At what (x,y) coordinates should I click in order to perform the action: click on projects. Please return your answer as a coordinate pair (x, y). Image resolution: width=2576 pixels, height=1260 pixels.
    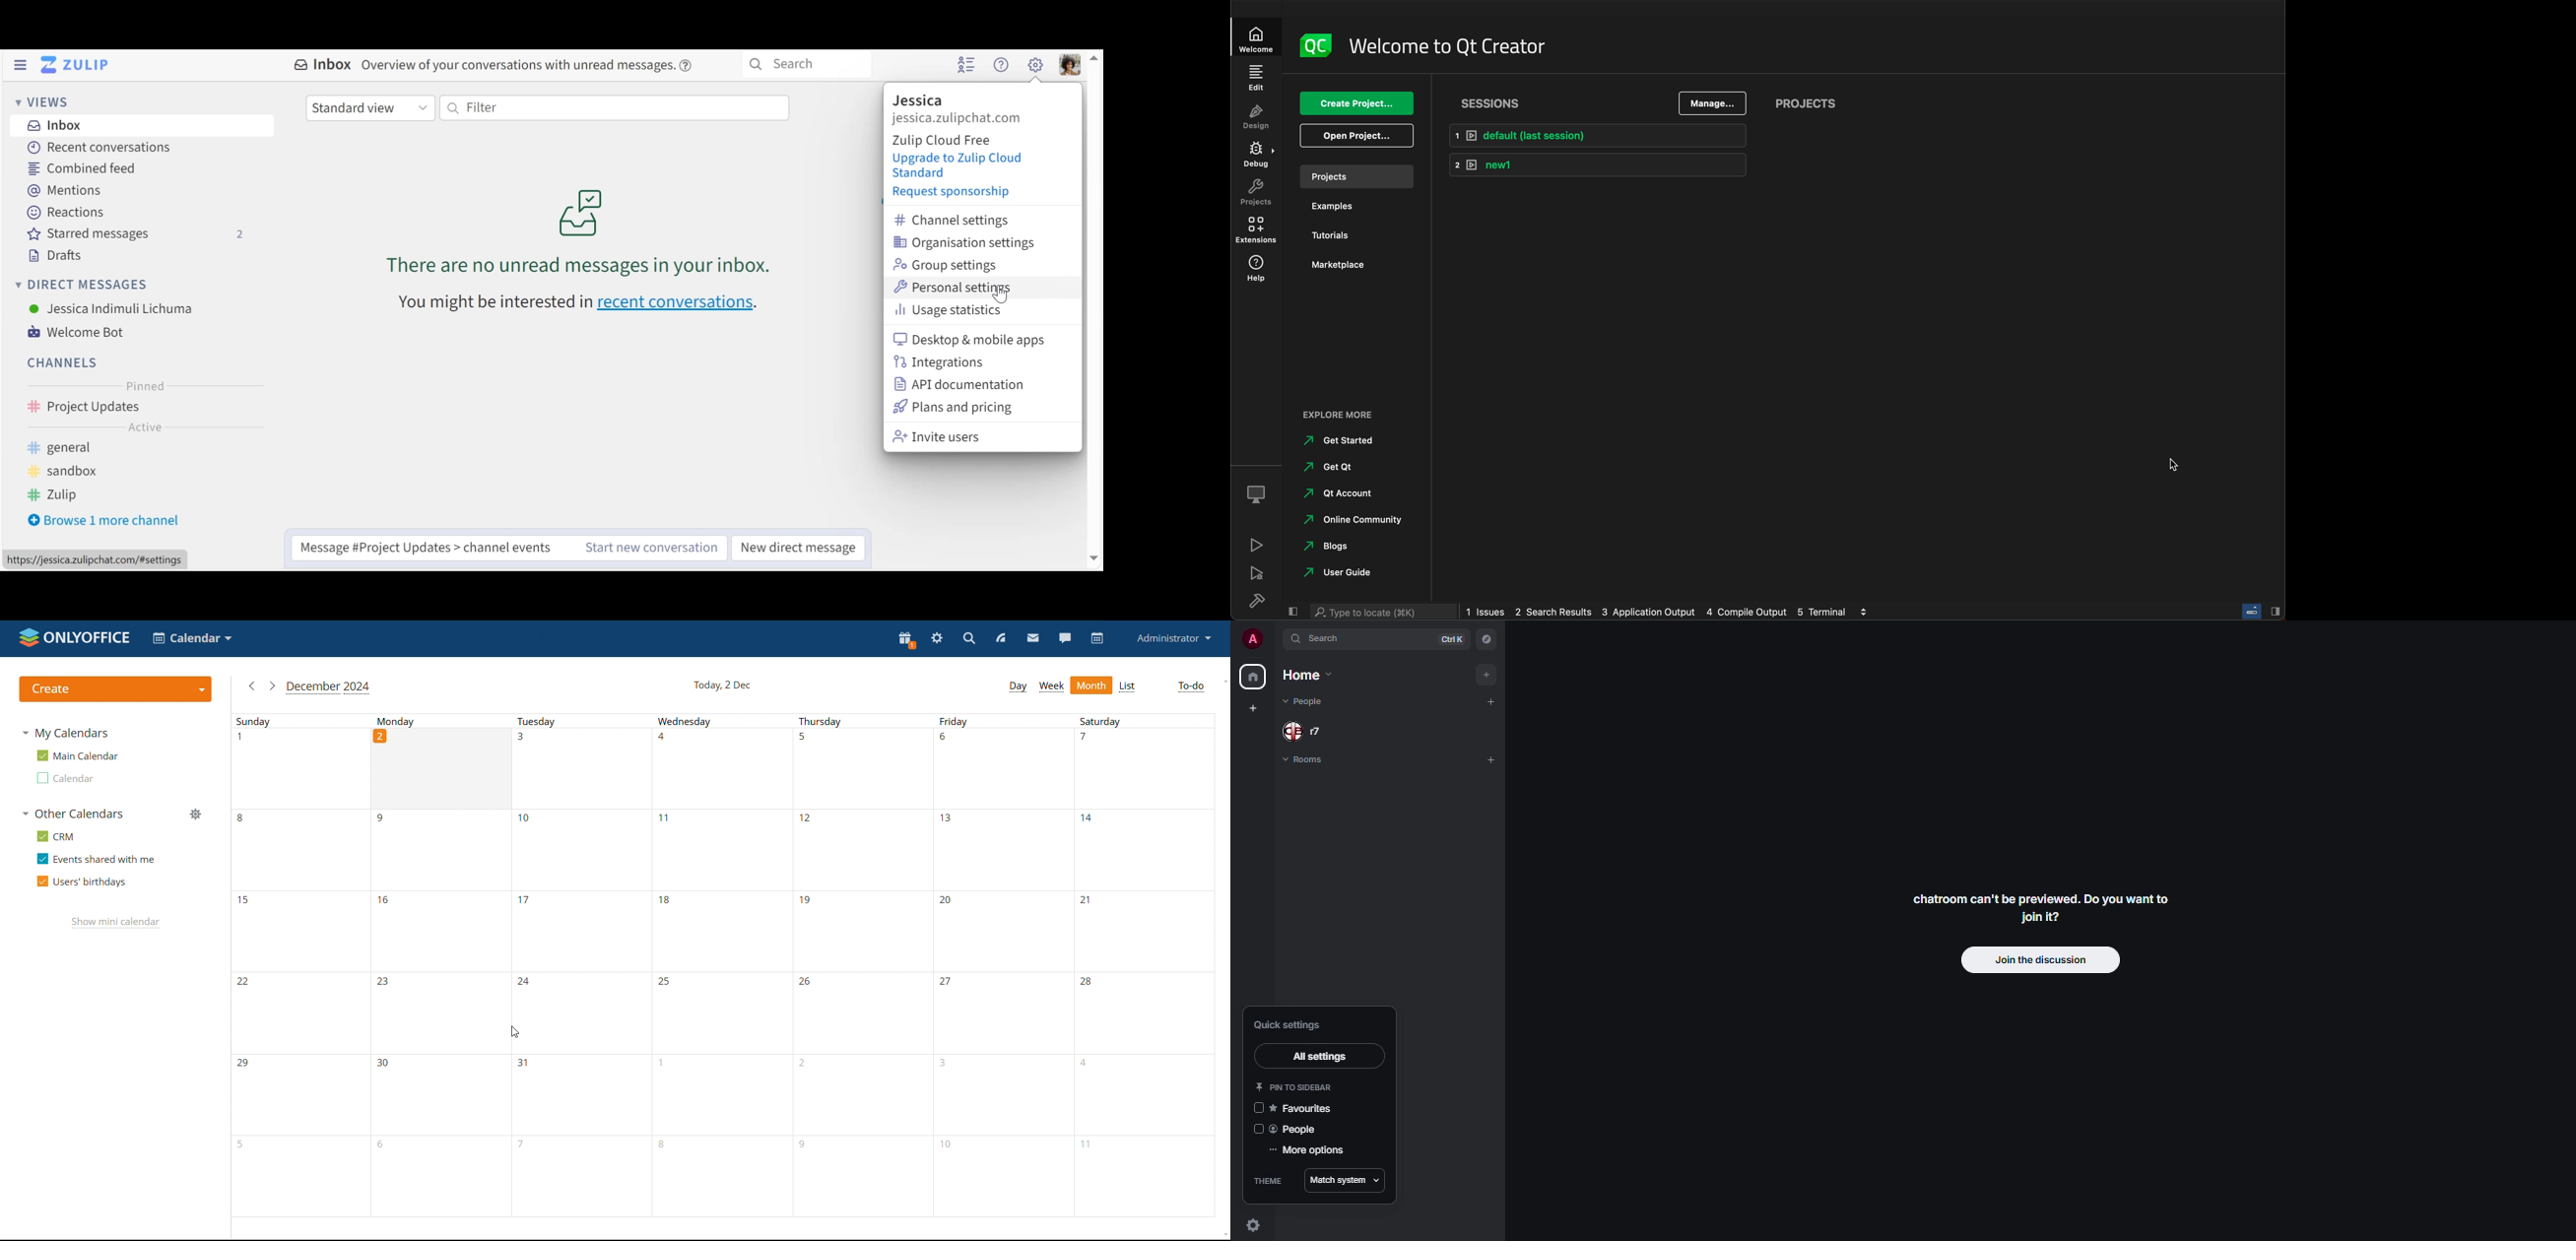
    Looking at the image, I should click on (1255, 196).